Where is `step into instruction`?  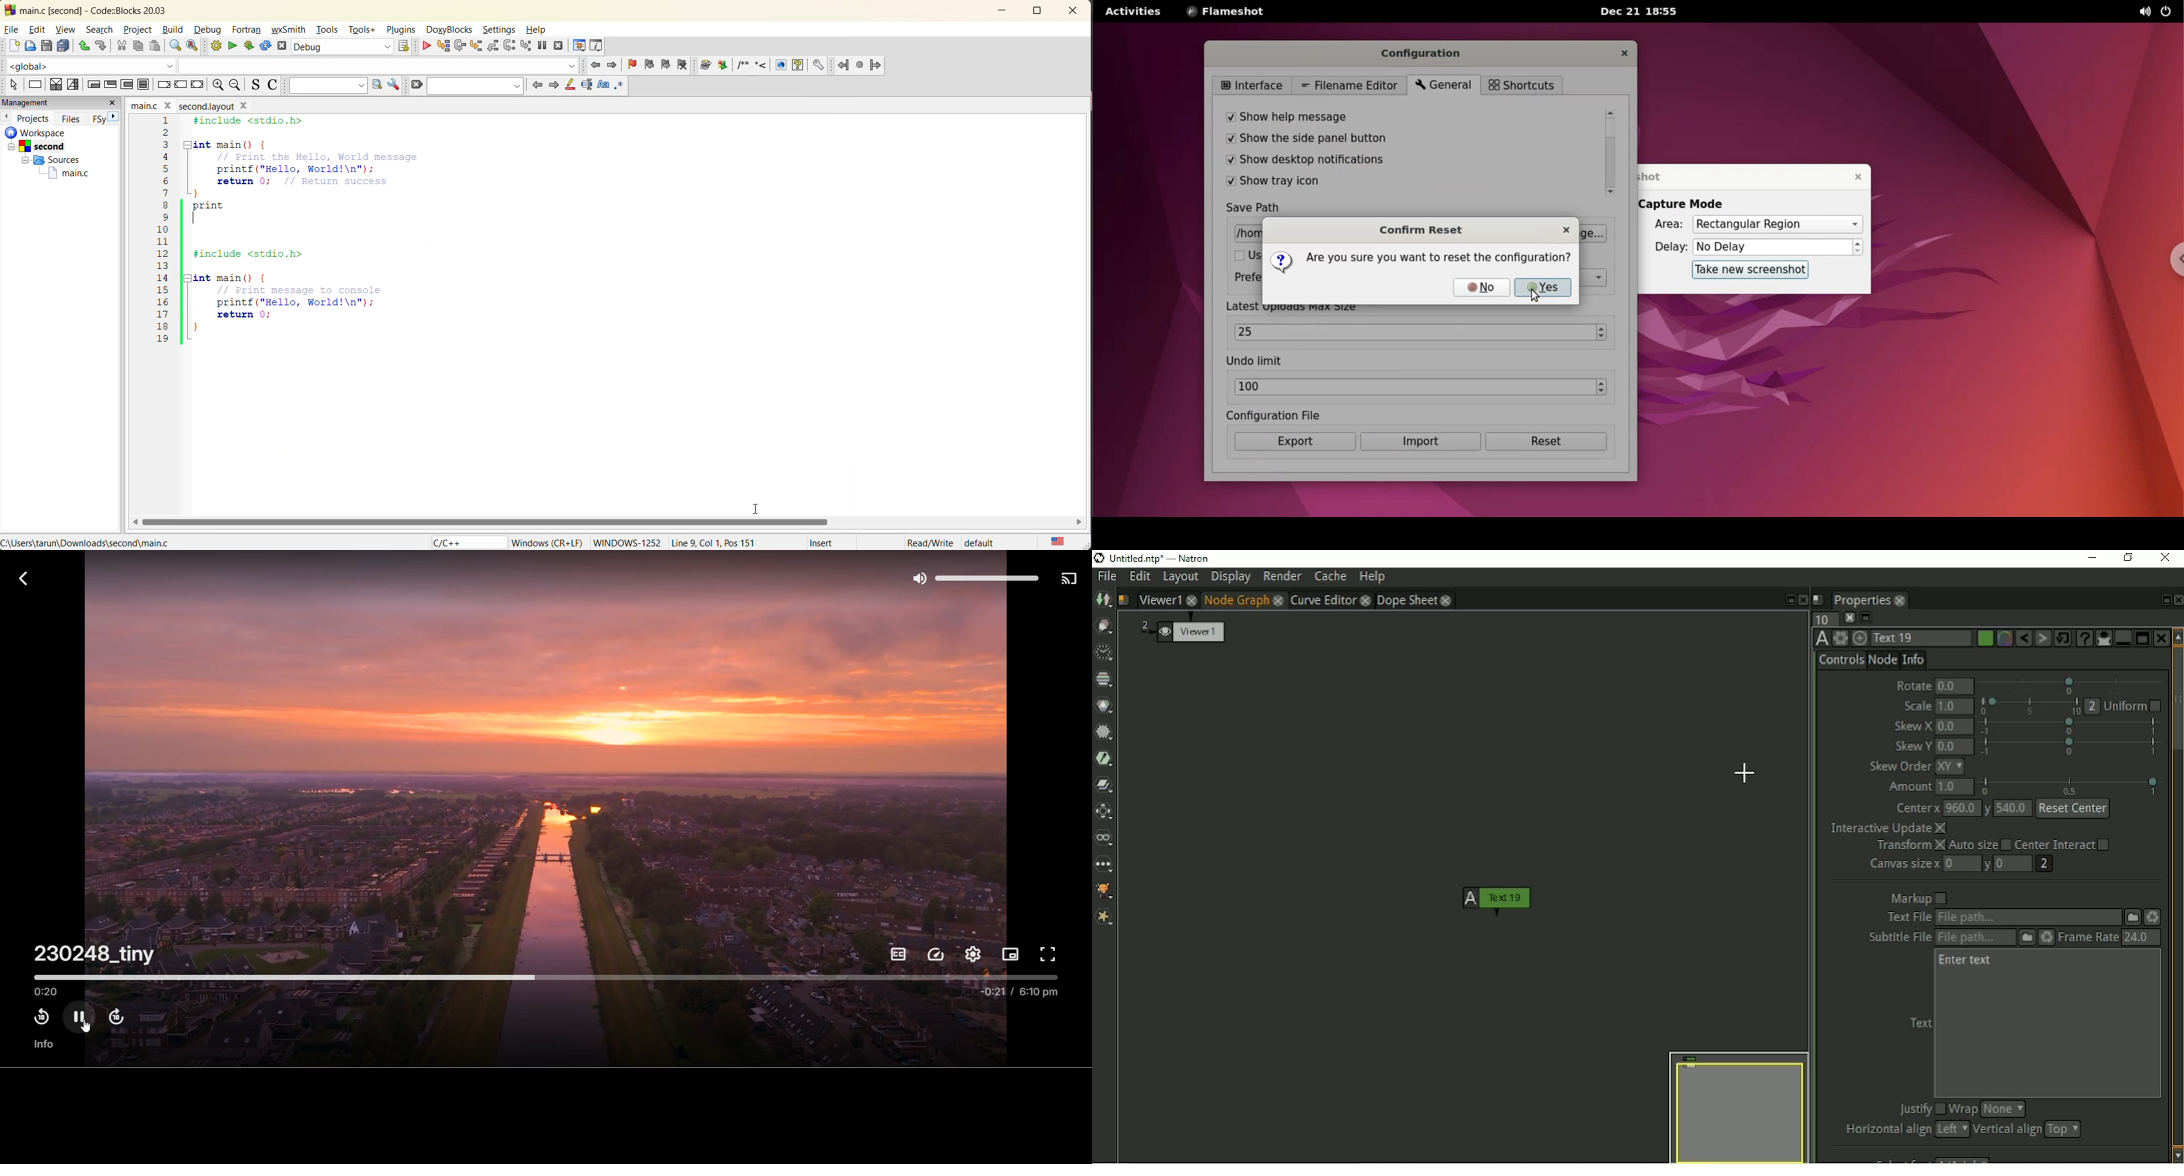 step into instruction is located at coordinates (525, 45).